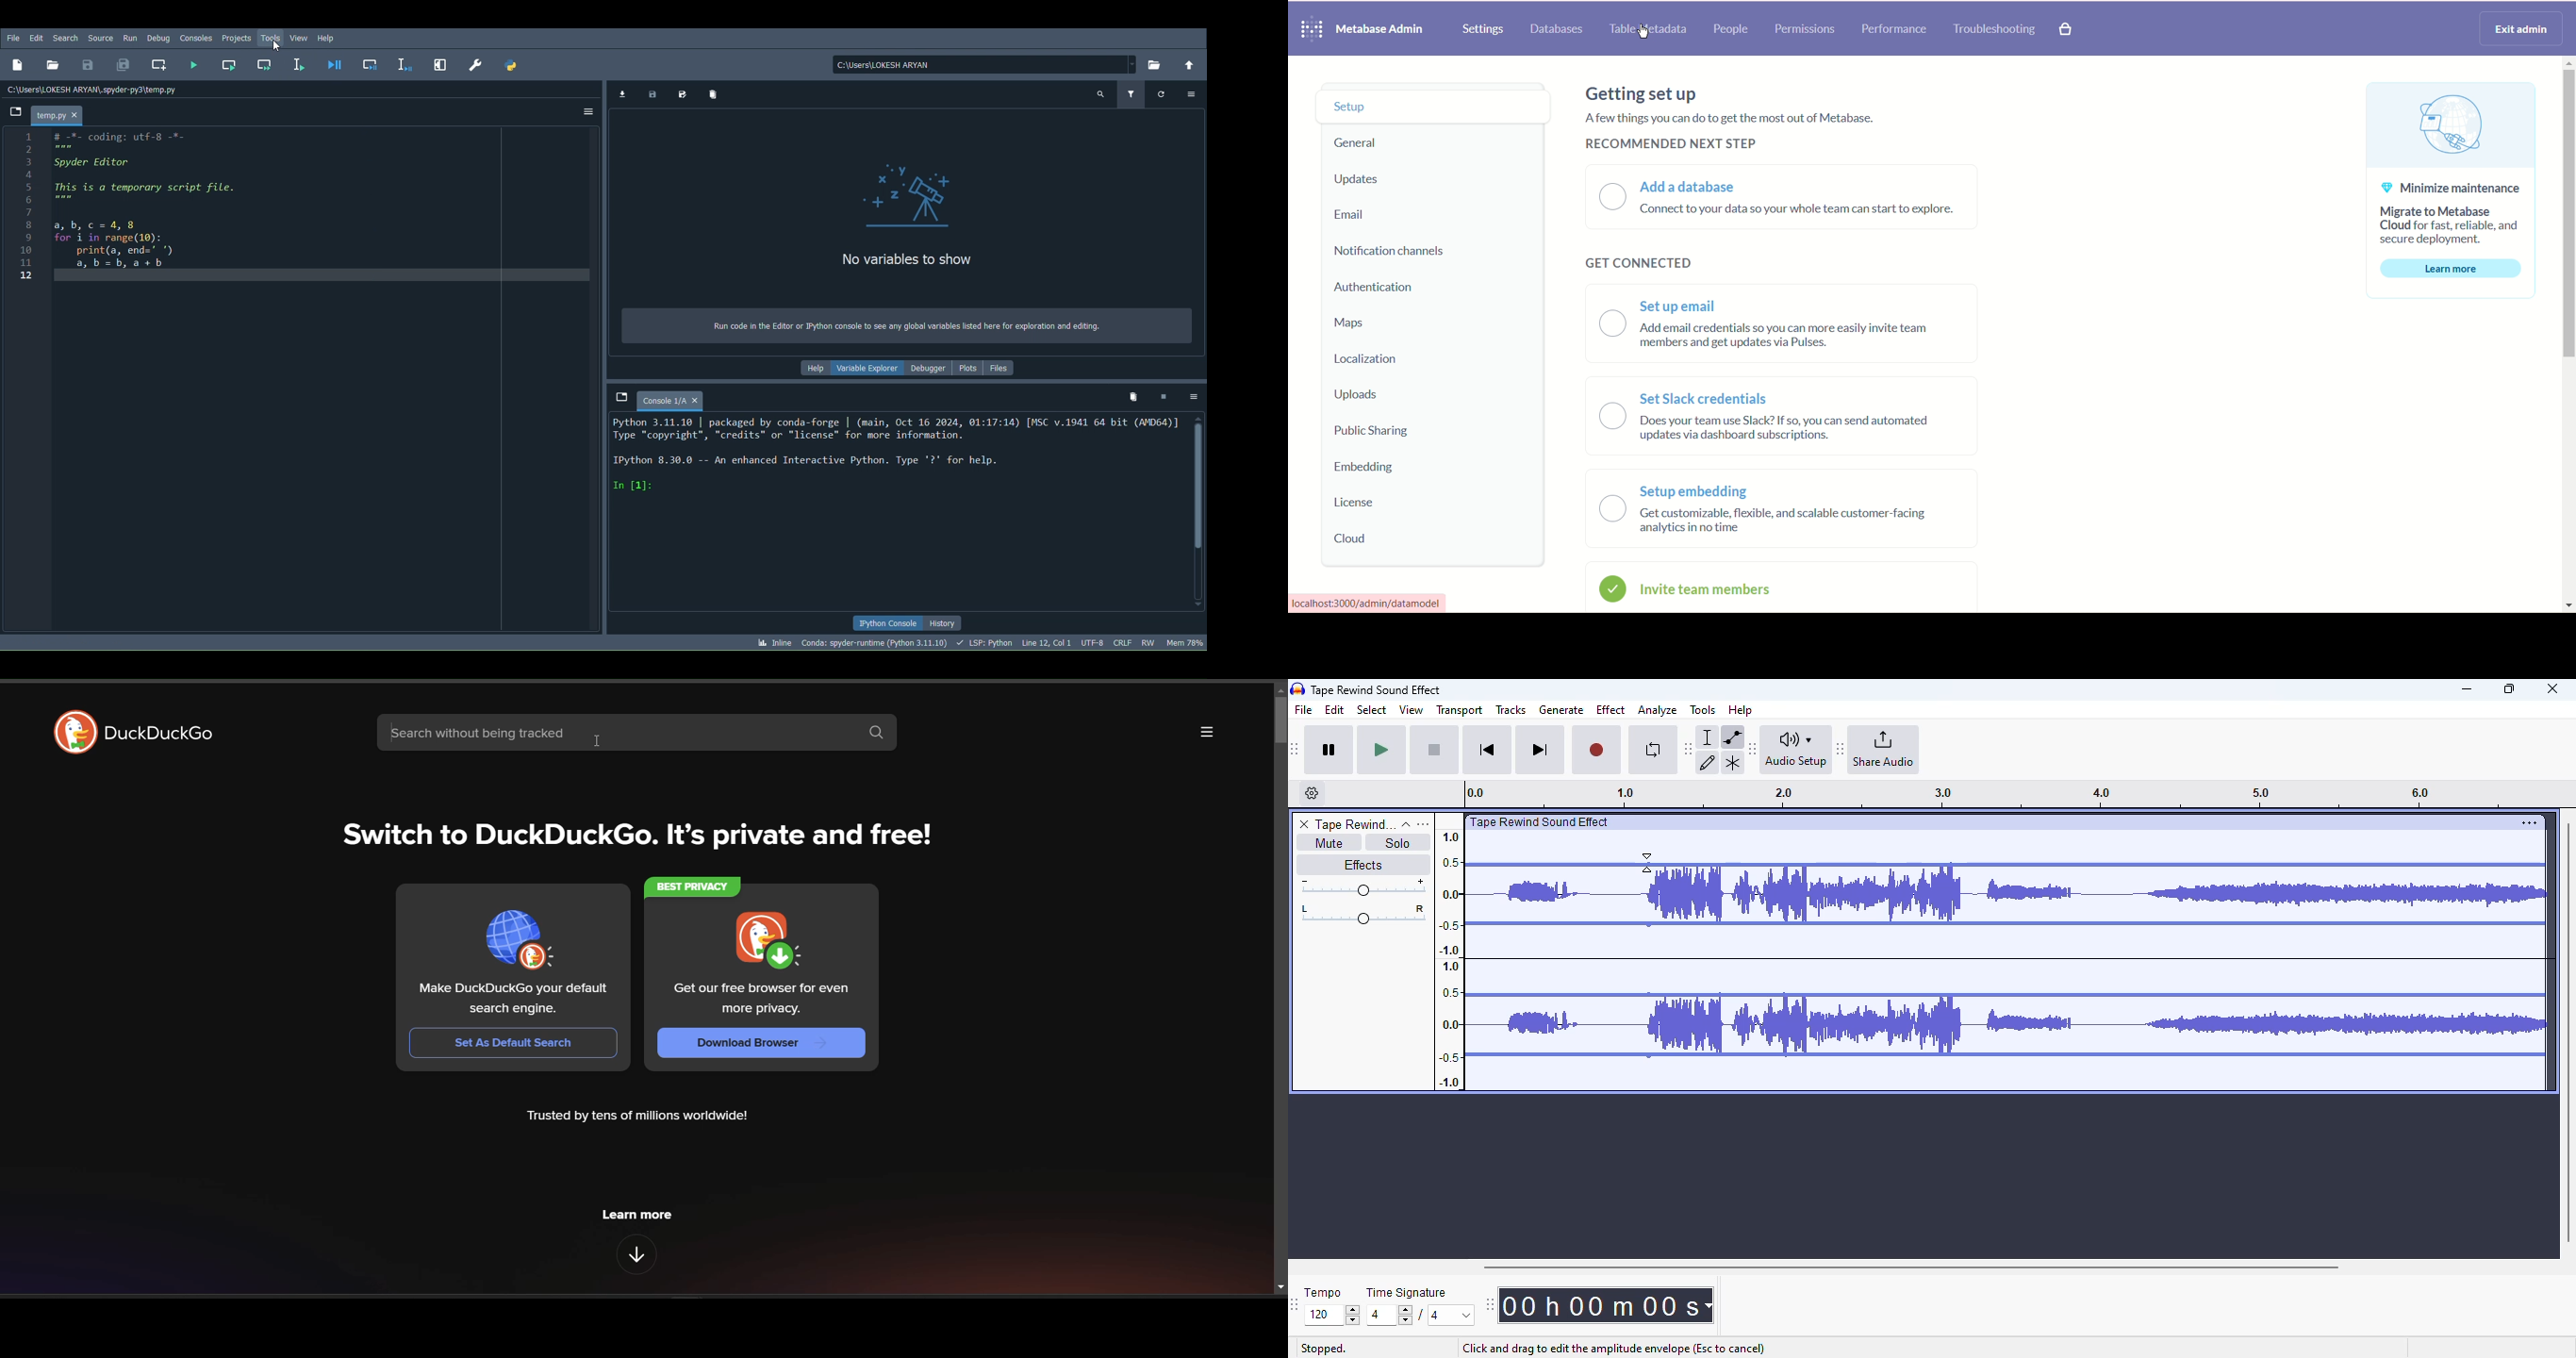 The image size is (2576, 1372). I want to click on History, so click(944, 623).